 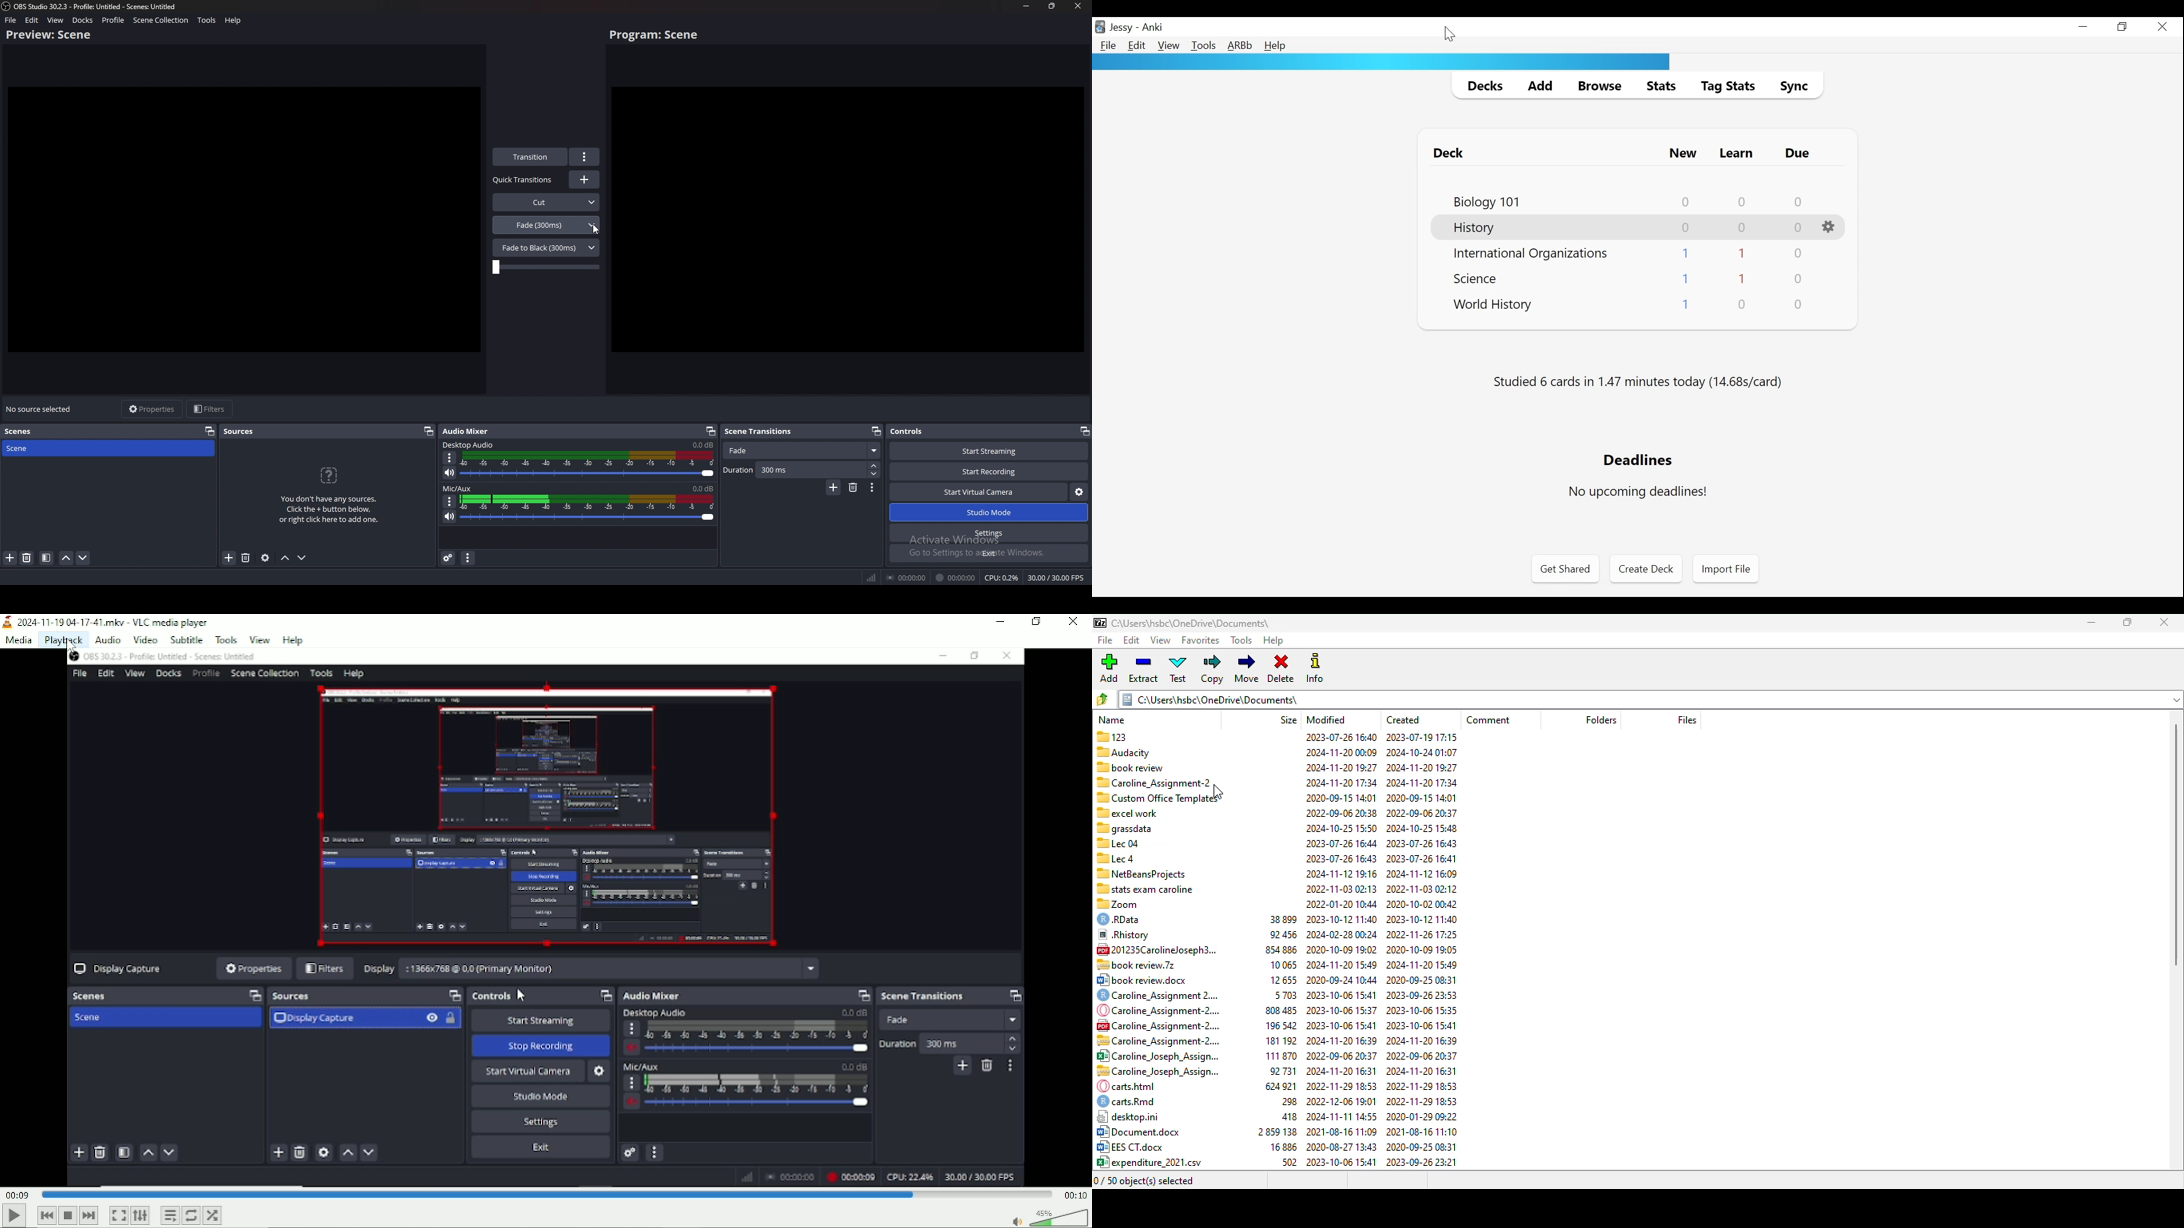 What do you see at coordinates (67, 559) in the screenshot?
I see `move scene up` at bounding box center [67, 559].